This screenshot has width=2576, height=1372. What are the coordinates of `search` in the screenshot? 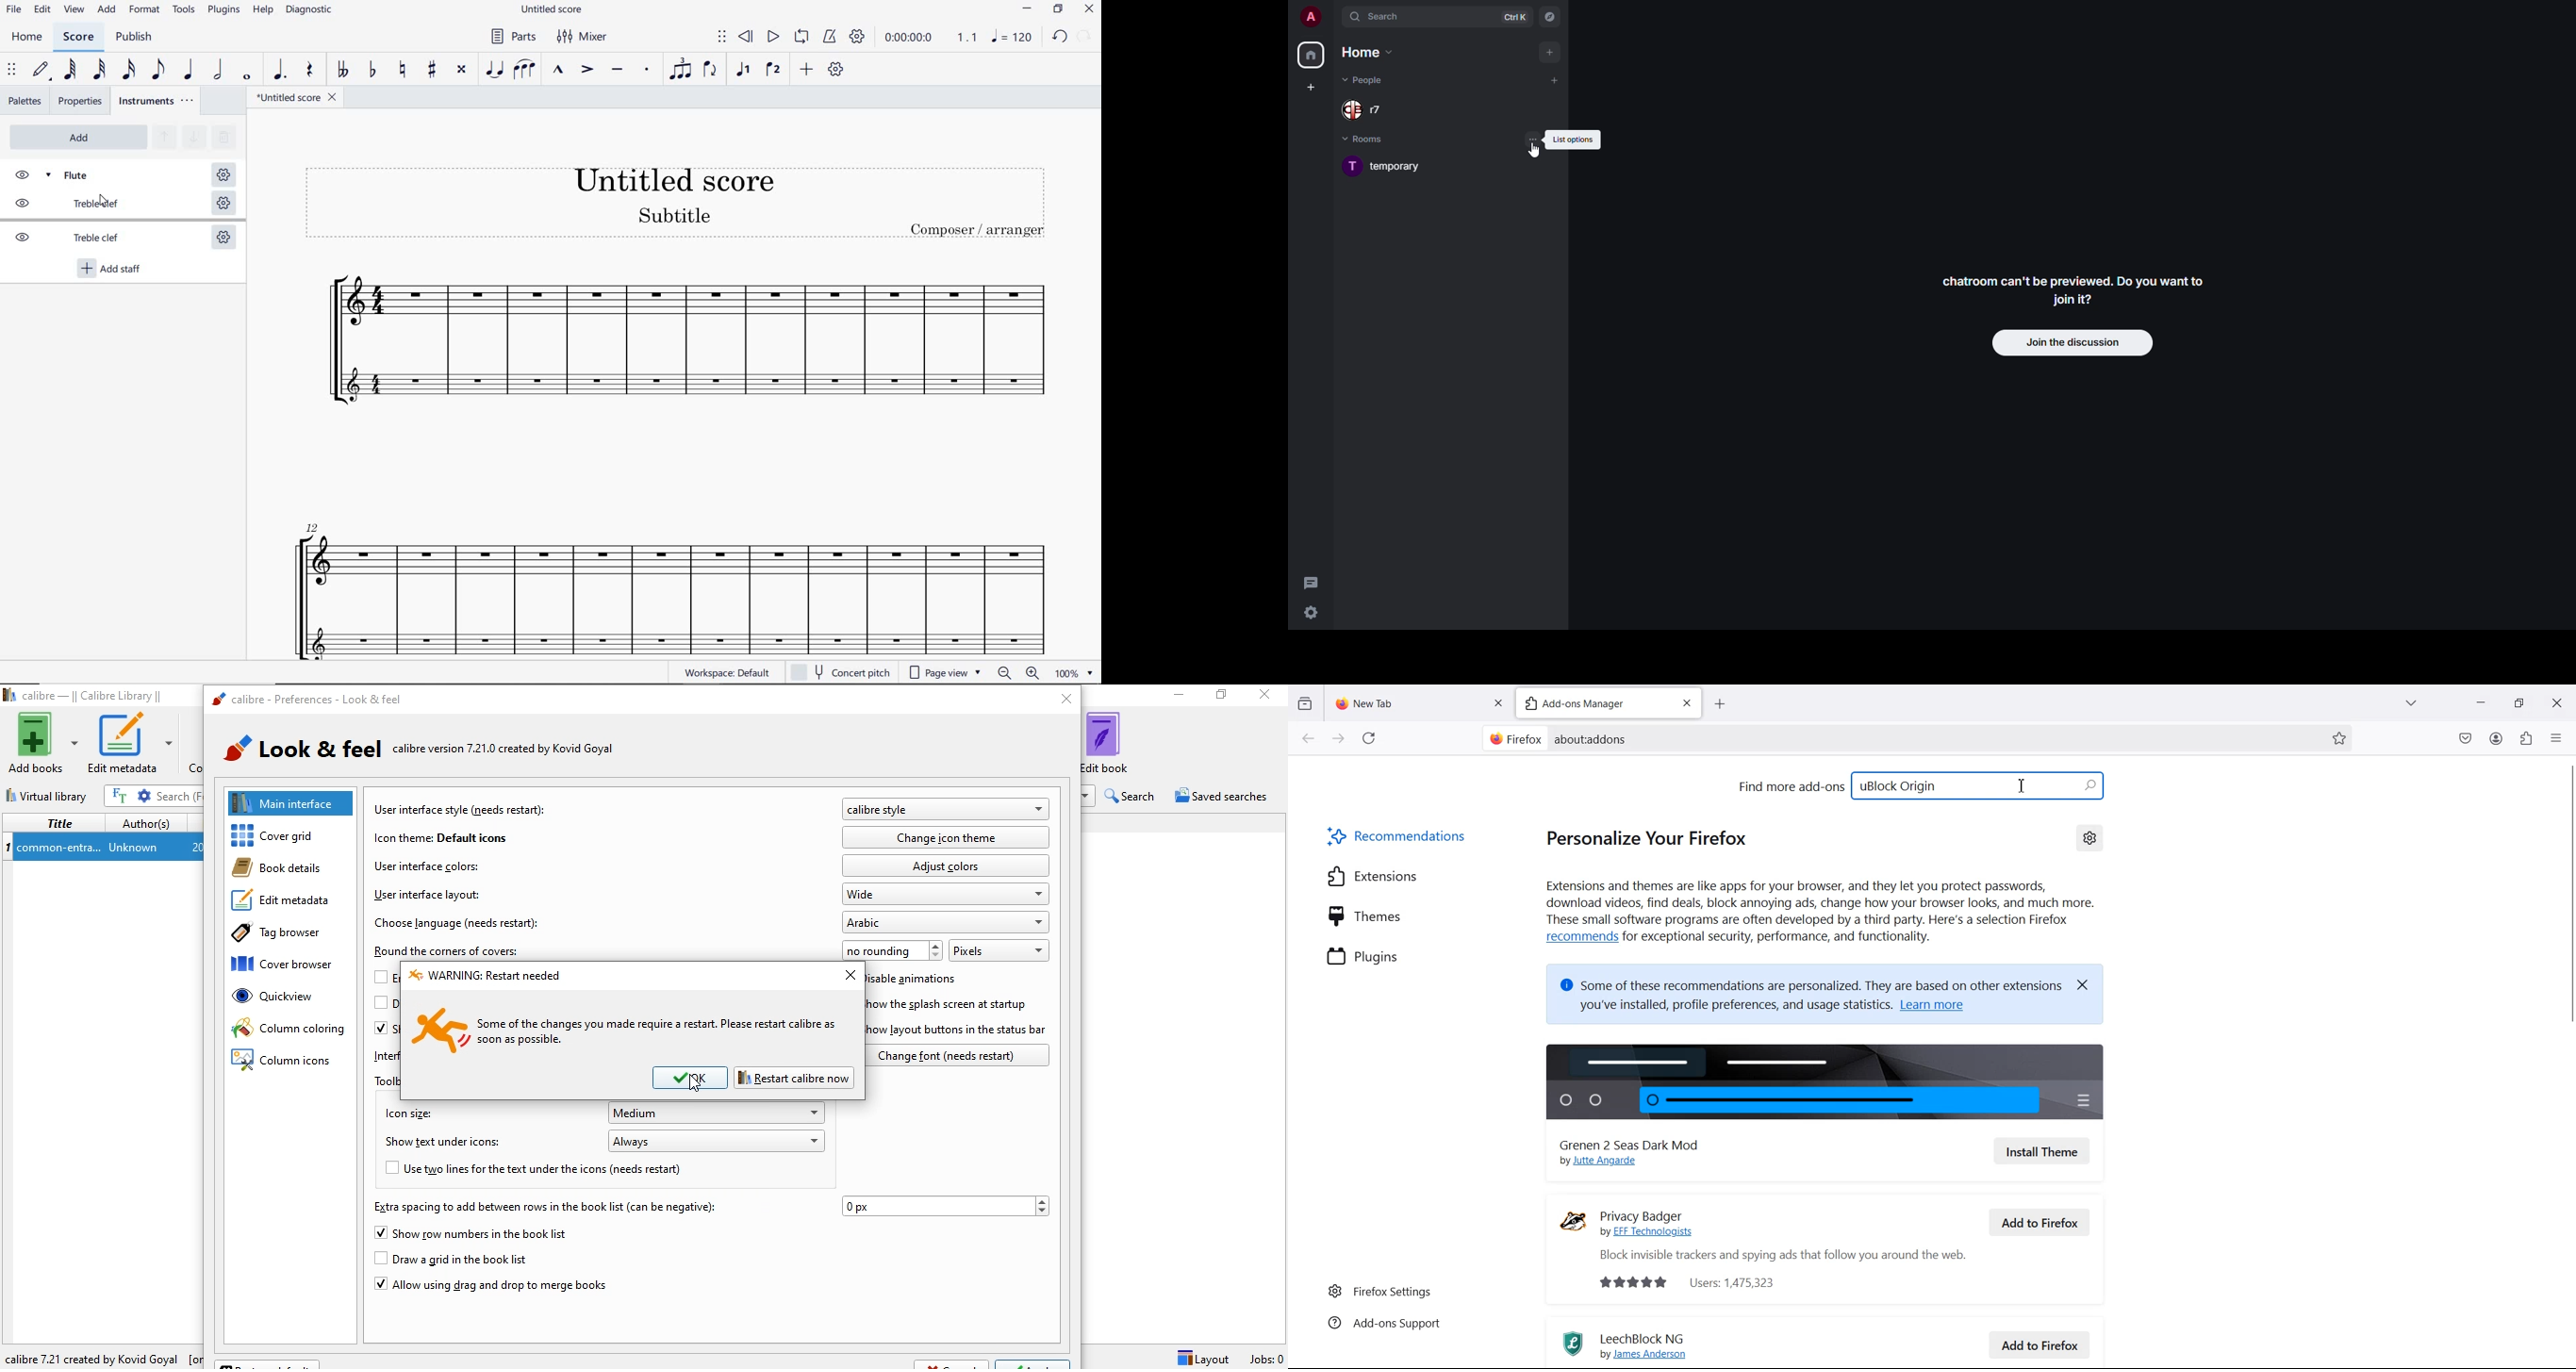 It's located at (1377, 17).